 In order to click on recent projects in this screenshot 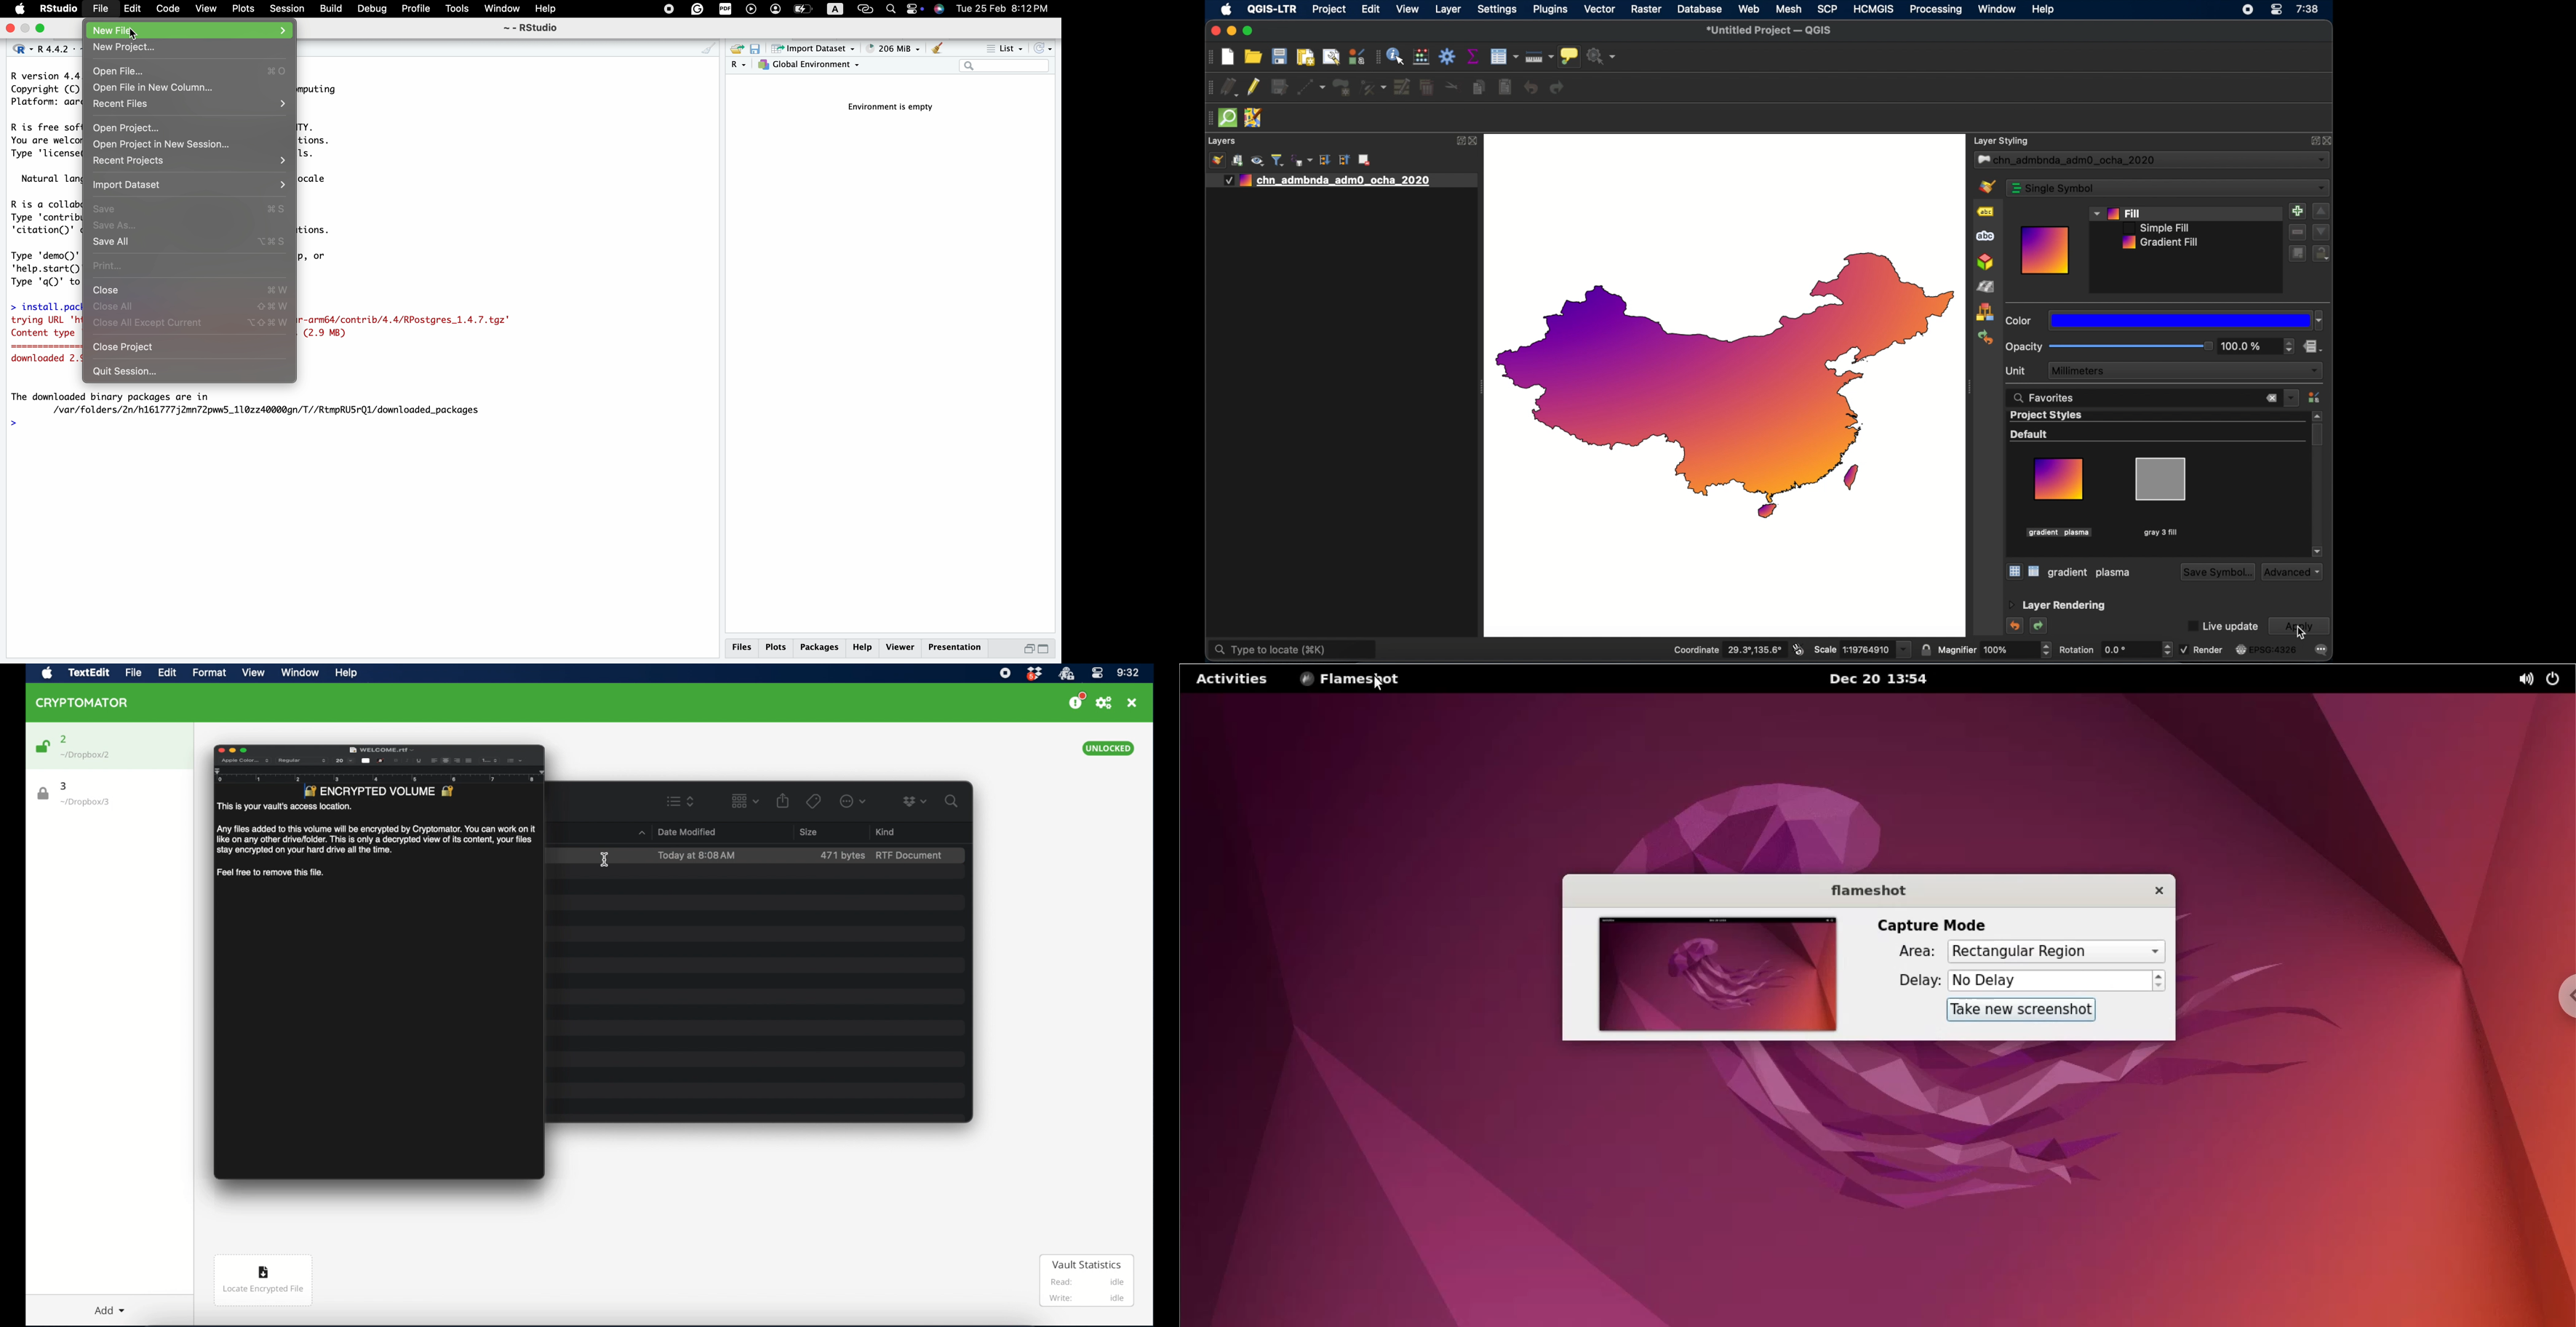, I will do `click(189, 161)`.